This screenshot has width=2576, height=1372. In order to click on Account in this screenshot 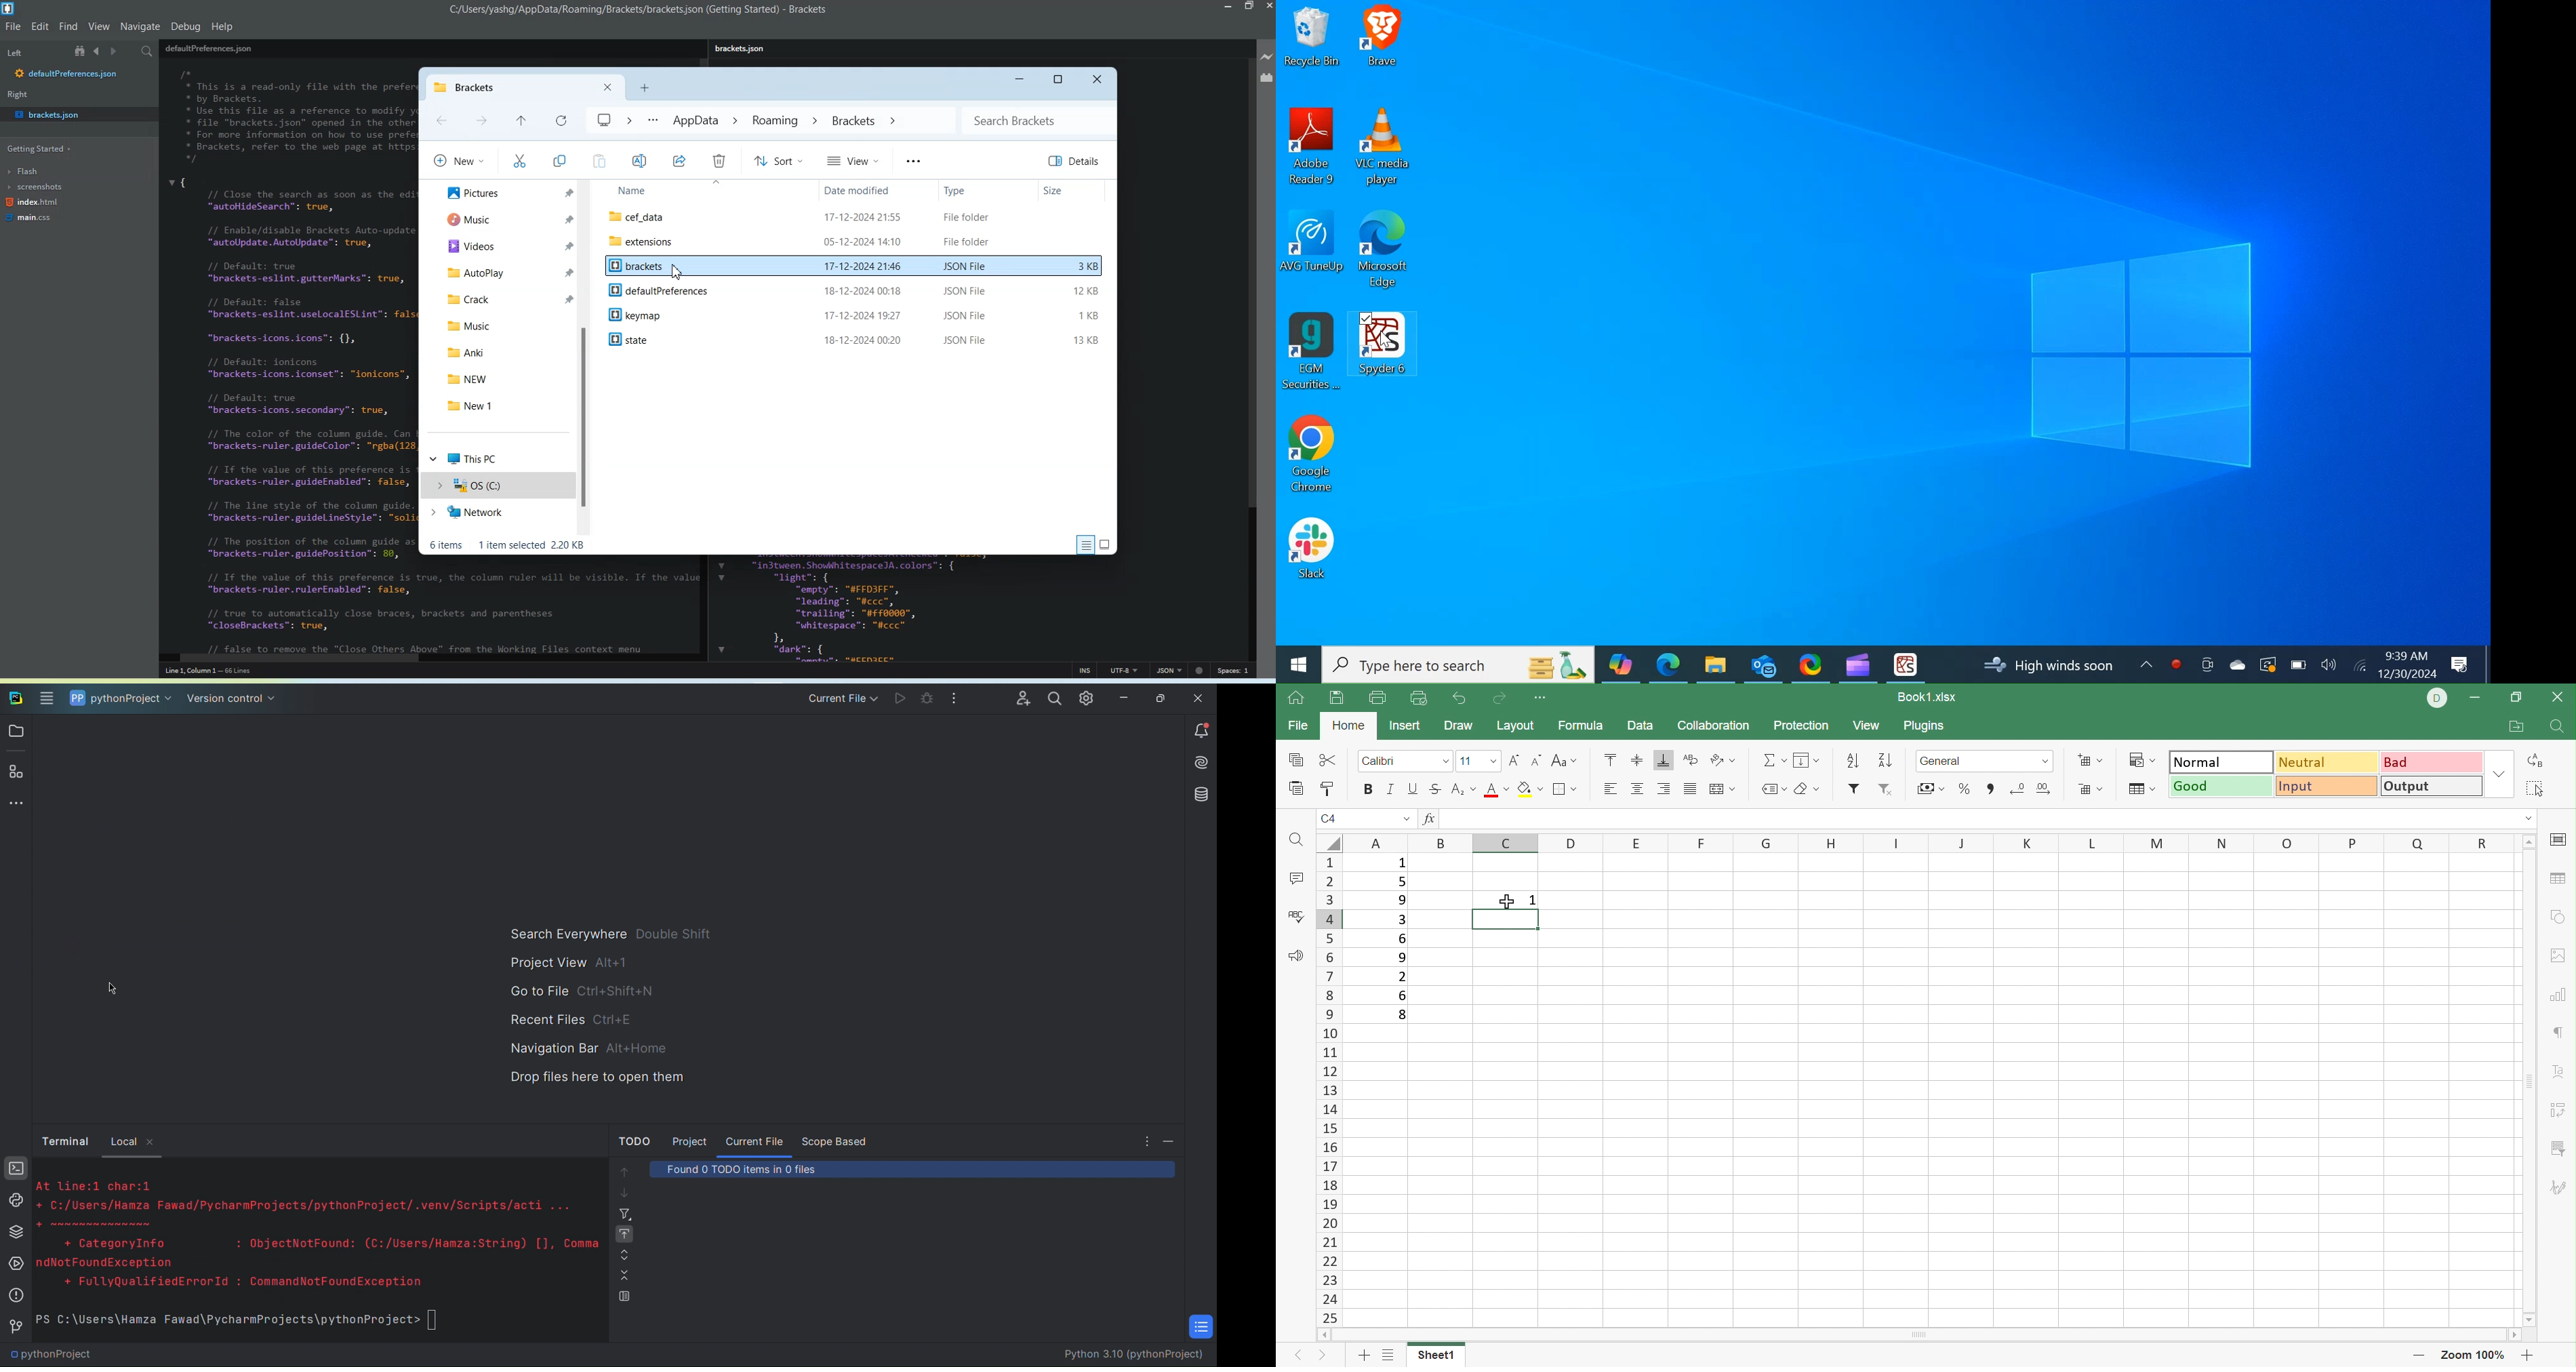, I will do `click(1021, 697)`.